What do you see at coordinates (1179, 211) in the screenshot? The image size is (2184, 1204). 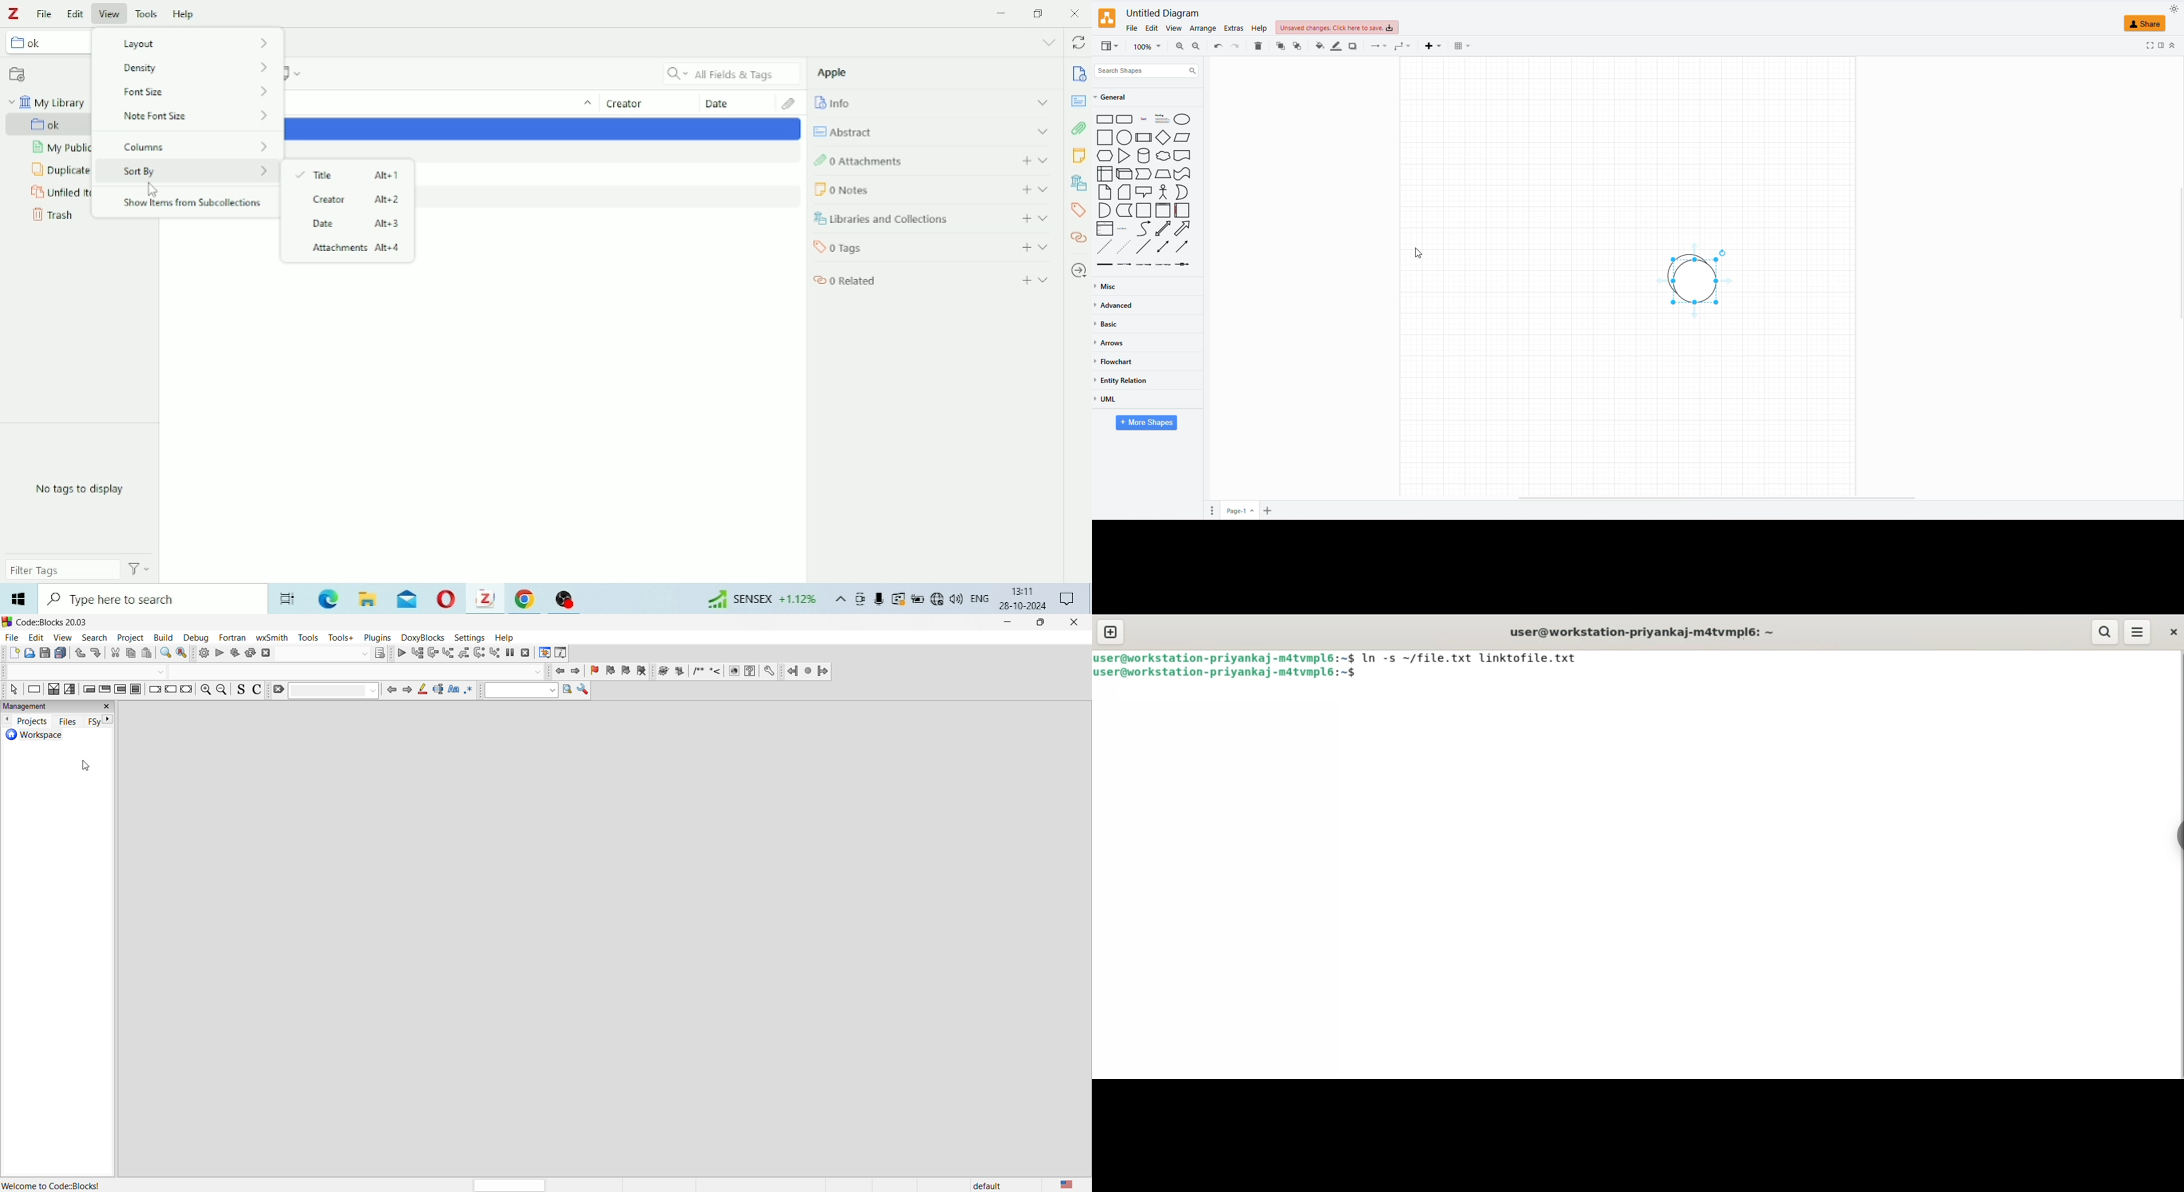 I see `HORIZONTAL CONTAINER ` at bounding box center [1179, 211].